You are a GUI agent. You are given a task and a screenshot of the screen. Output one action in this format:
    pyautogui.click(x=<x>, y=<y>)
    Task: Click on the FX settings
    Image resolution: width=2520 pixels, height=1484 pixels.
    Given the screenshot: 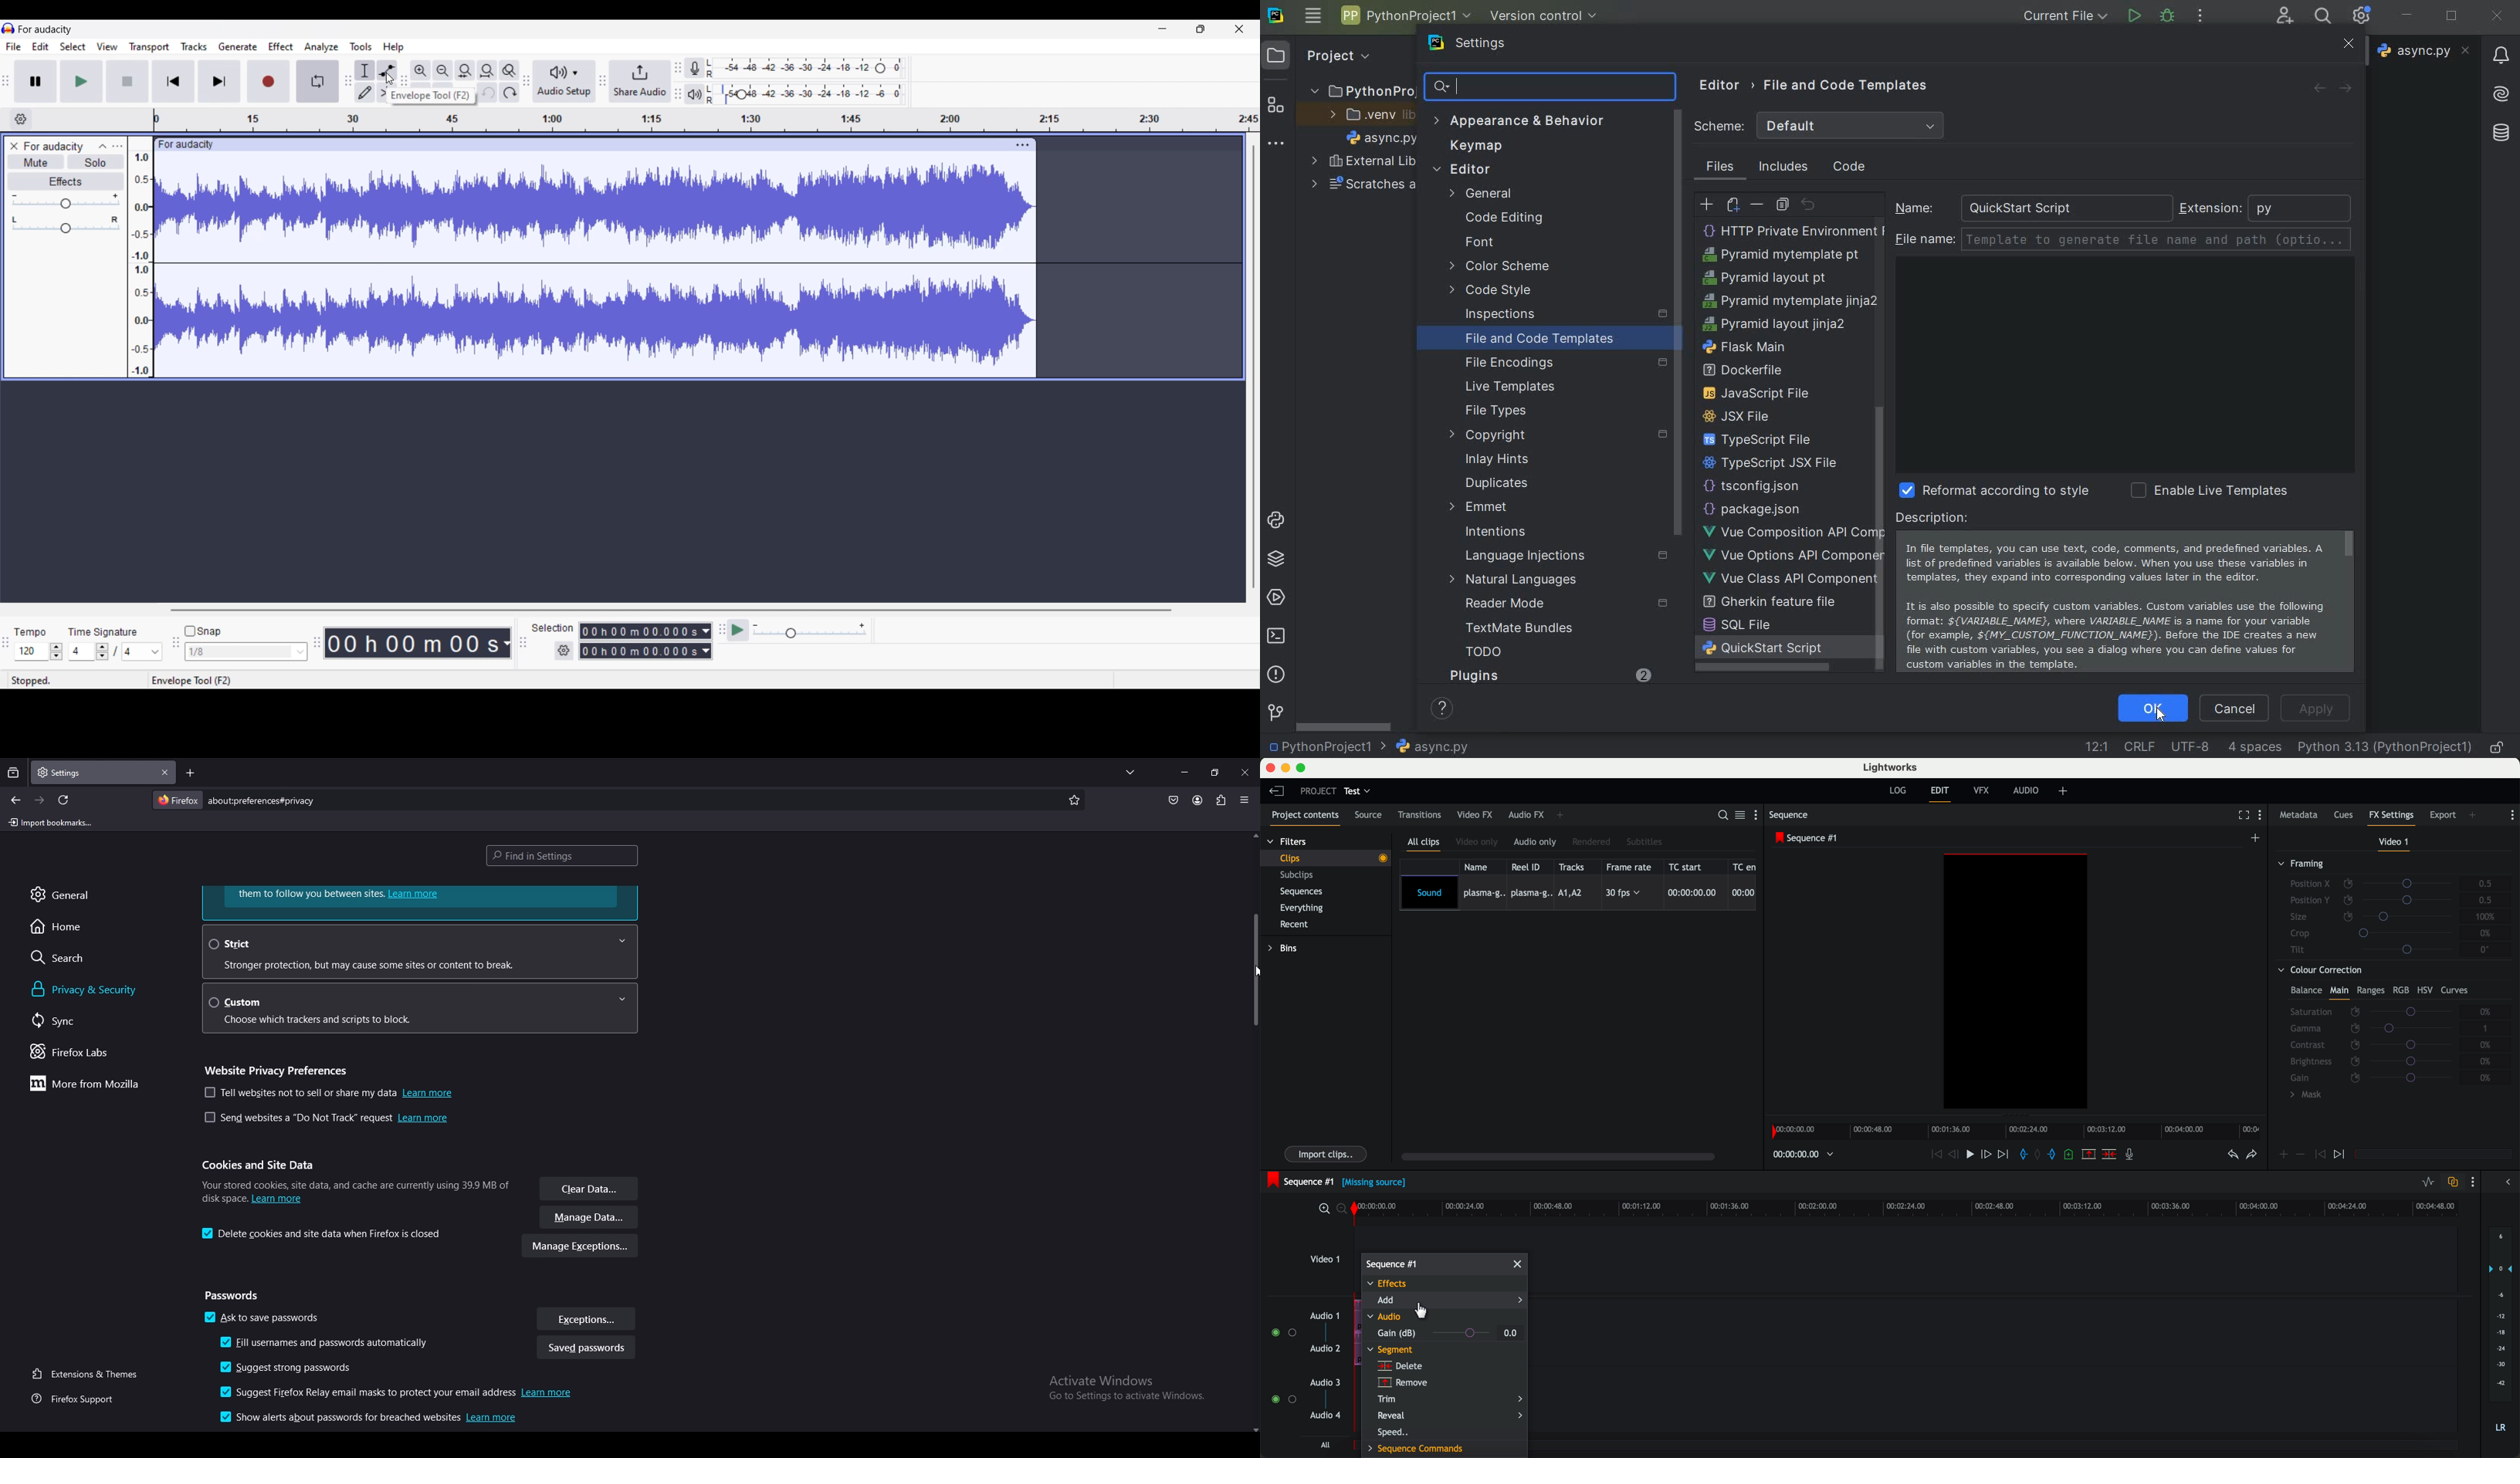 What is the action you would take?
    pyautogui.click(x=2392, y=816)
    